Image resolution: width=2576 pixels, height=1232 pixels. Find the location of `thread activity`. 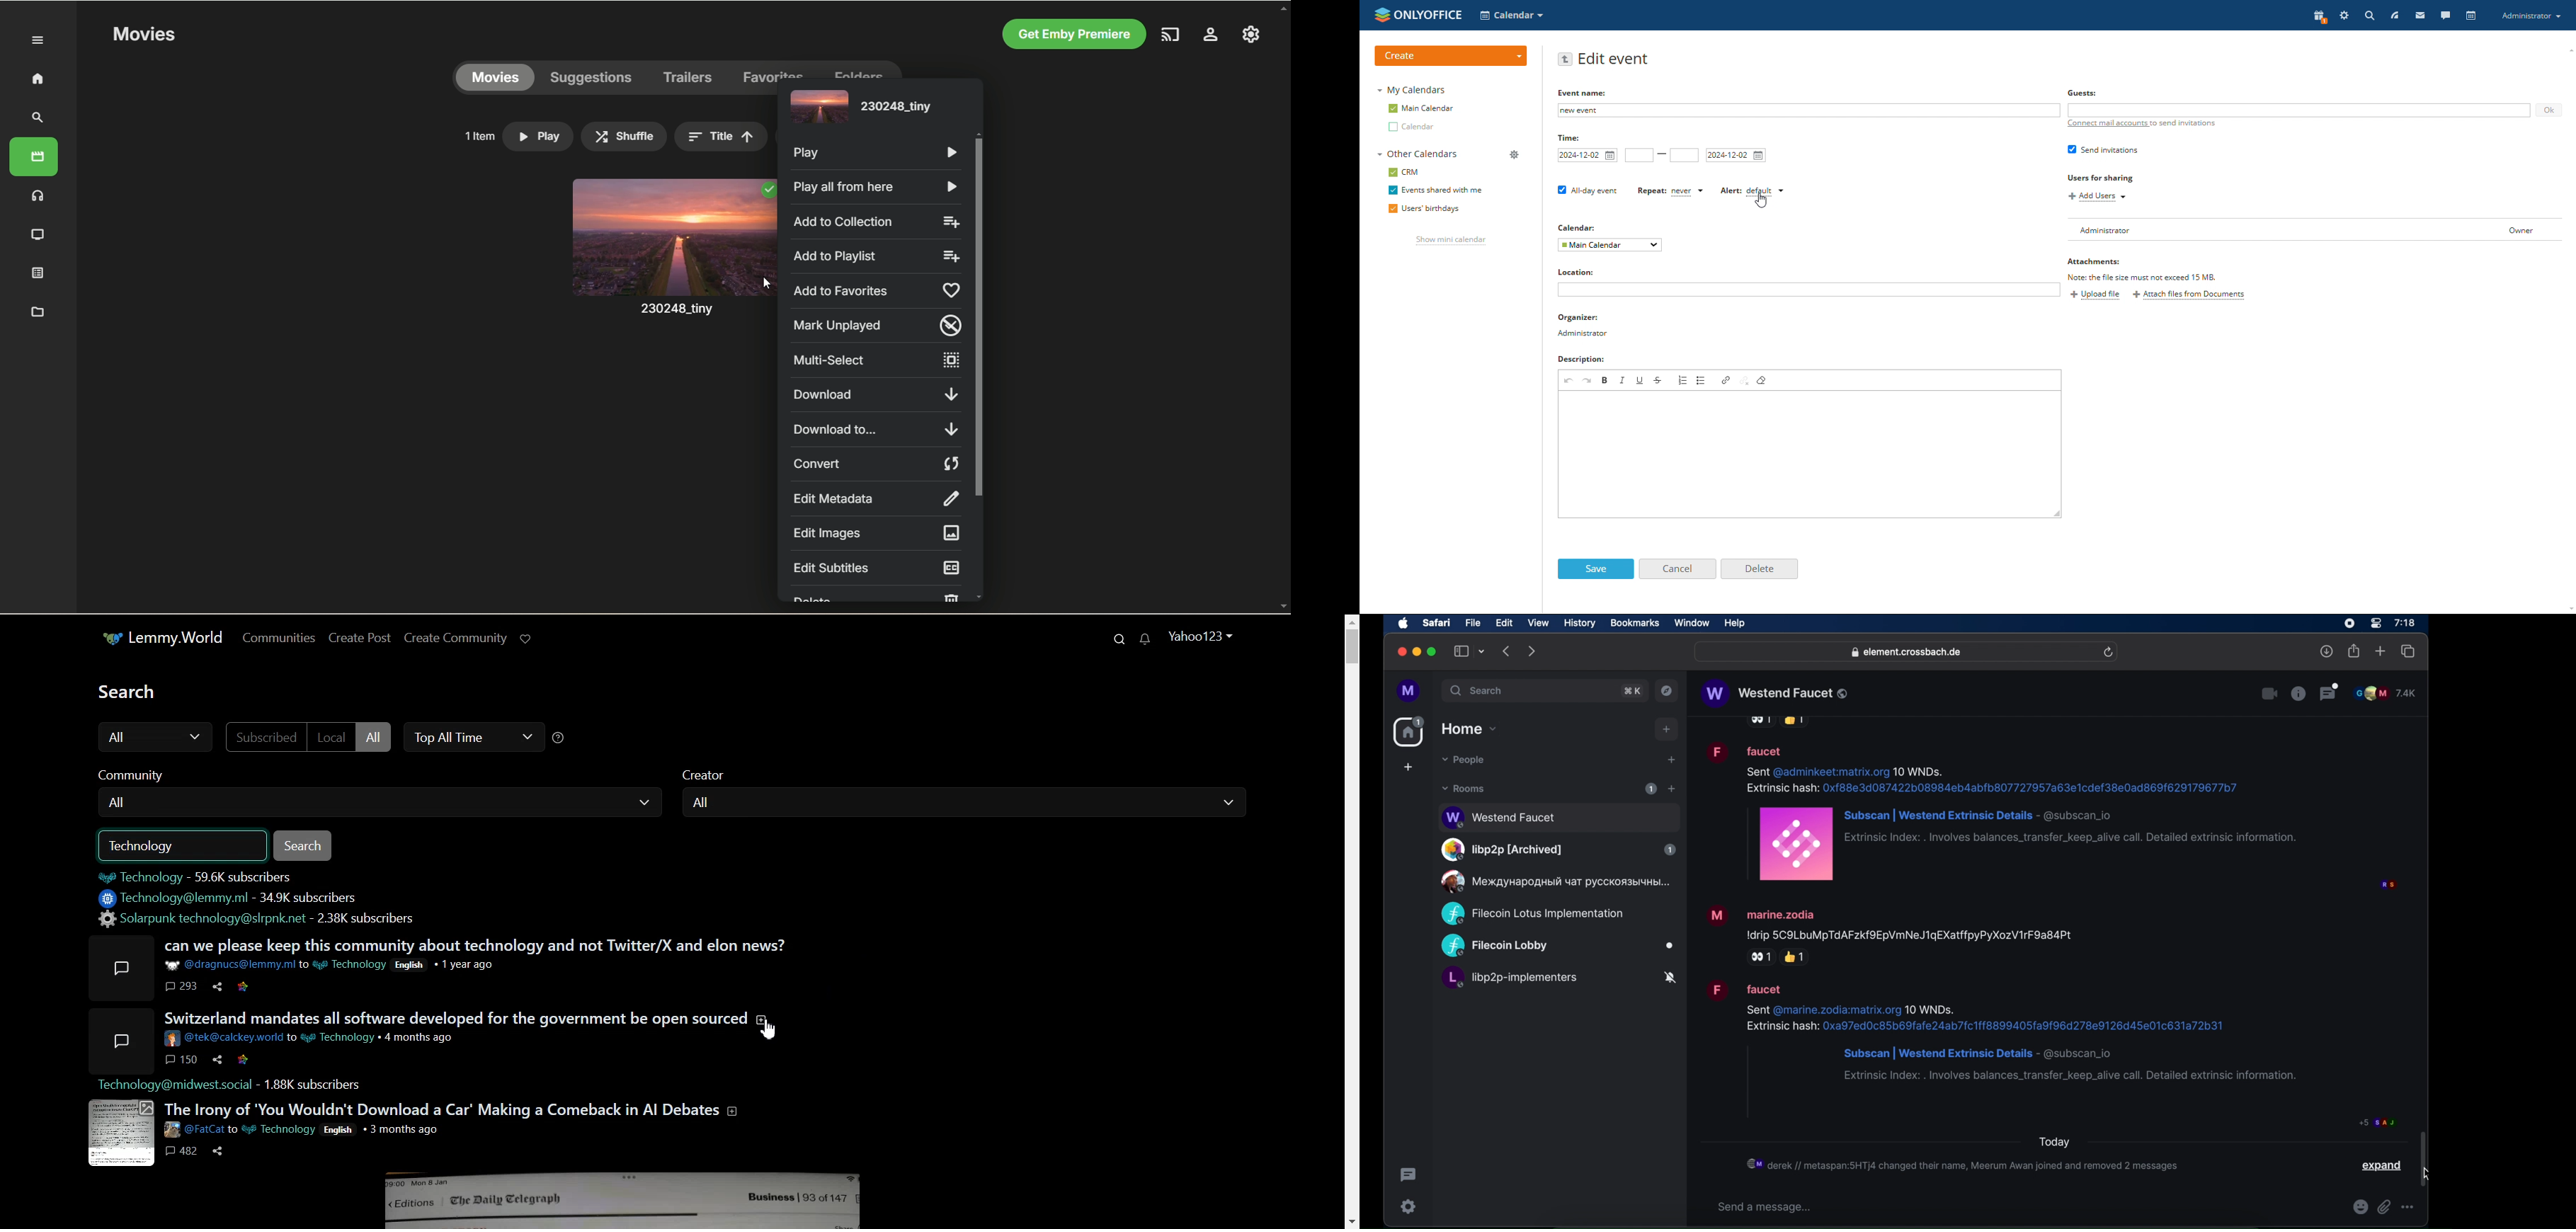

thread activity is located at coordinates (1409, 1175).